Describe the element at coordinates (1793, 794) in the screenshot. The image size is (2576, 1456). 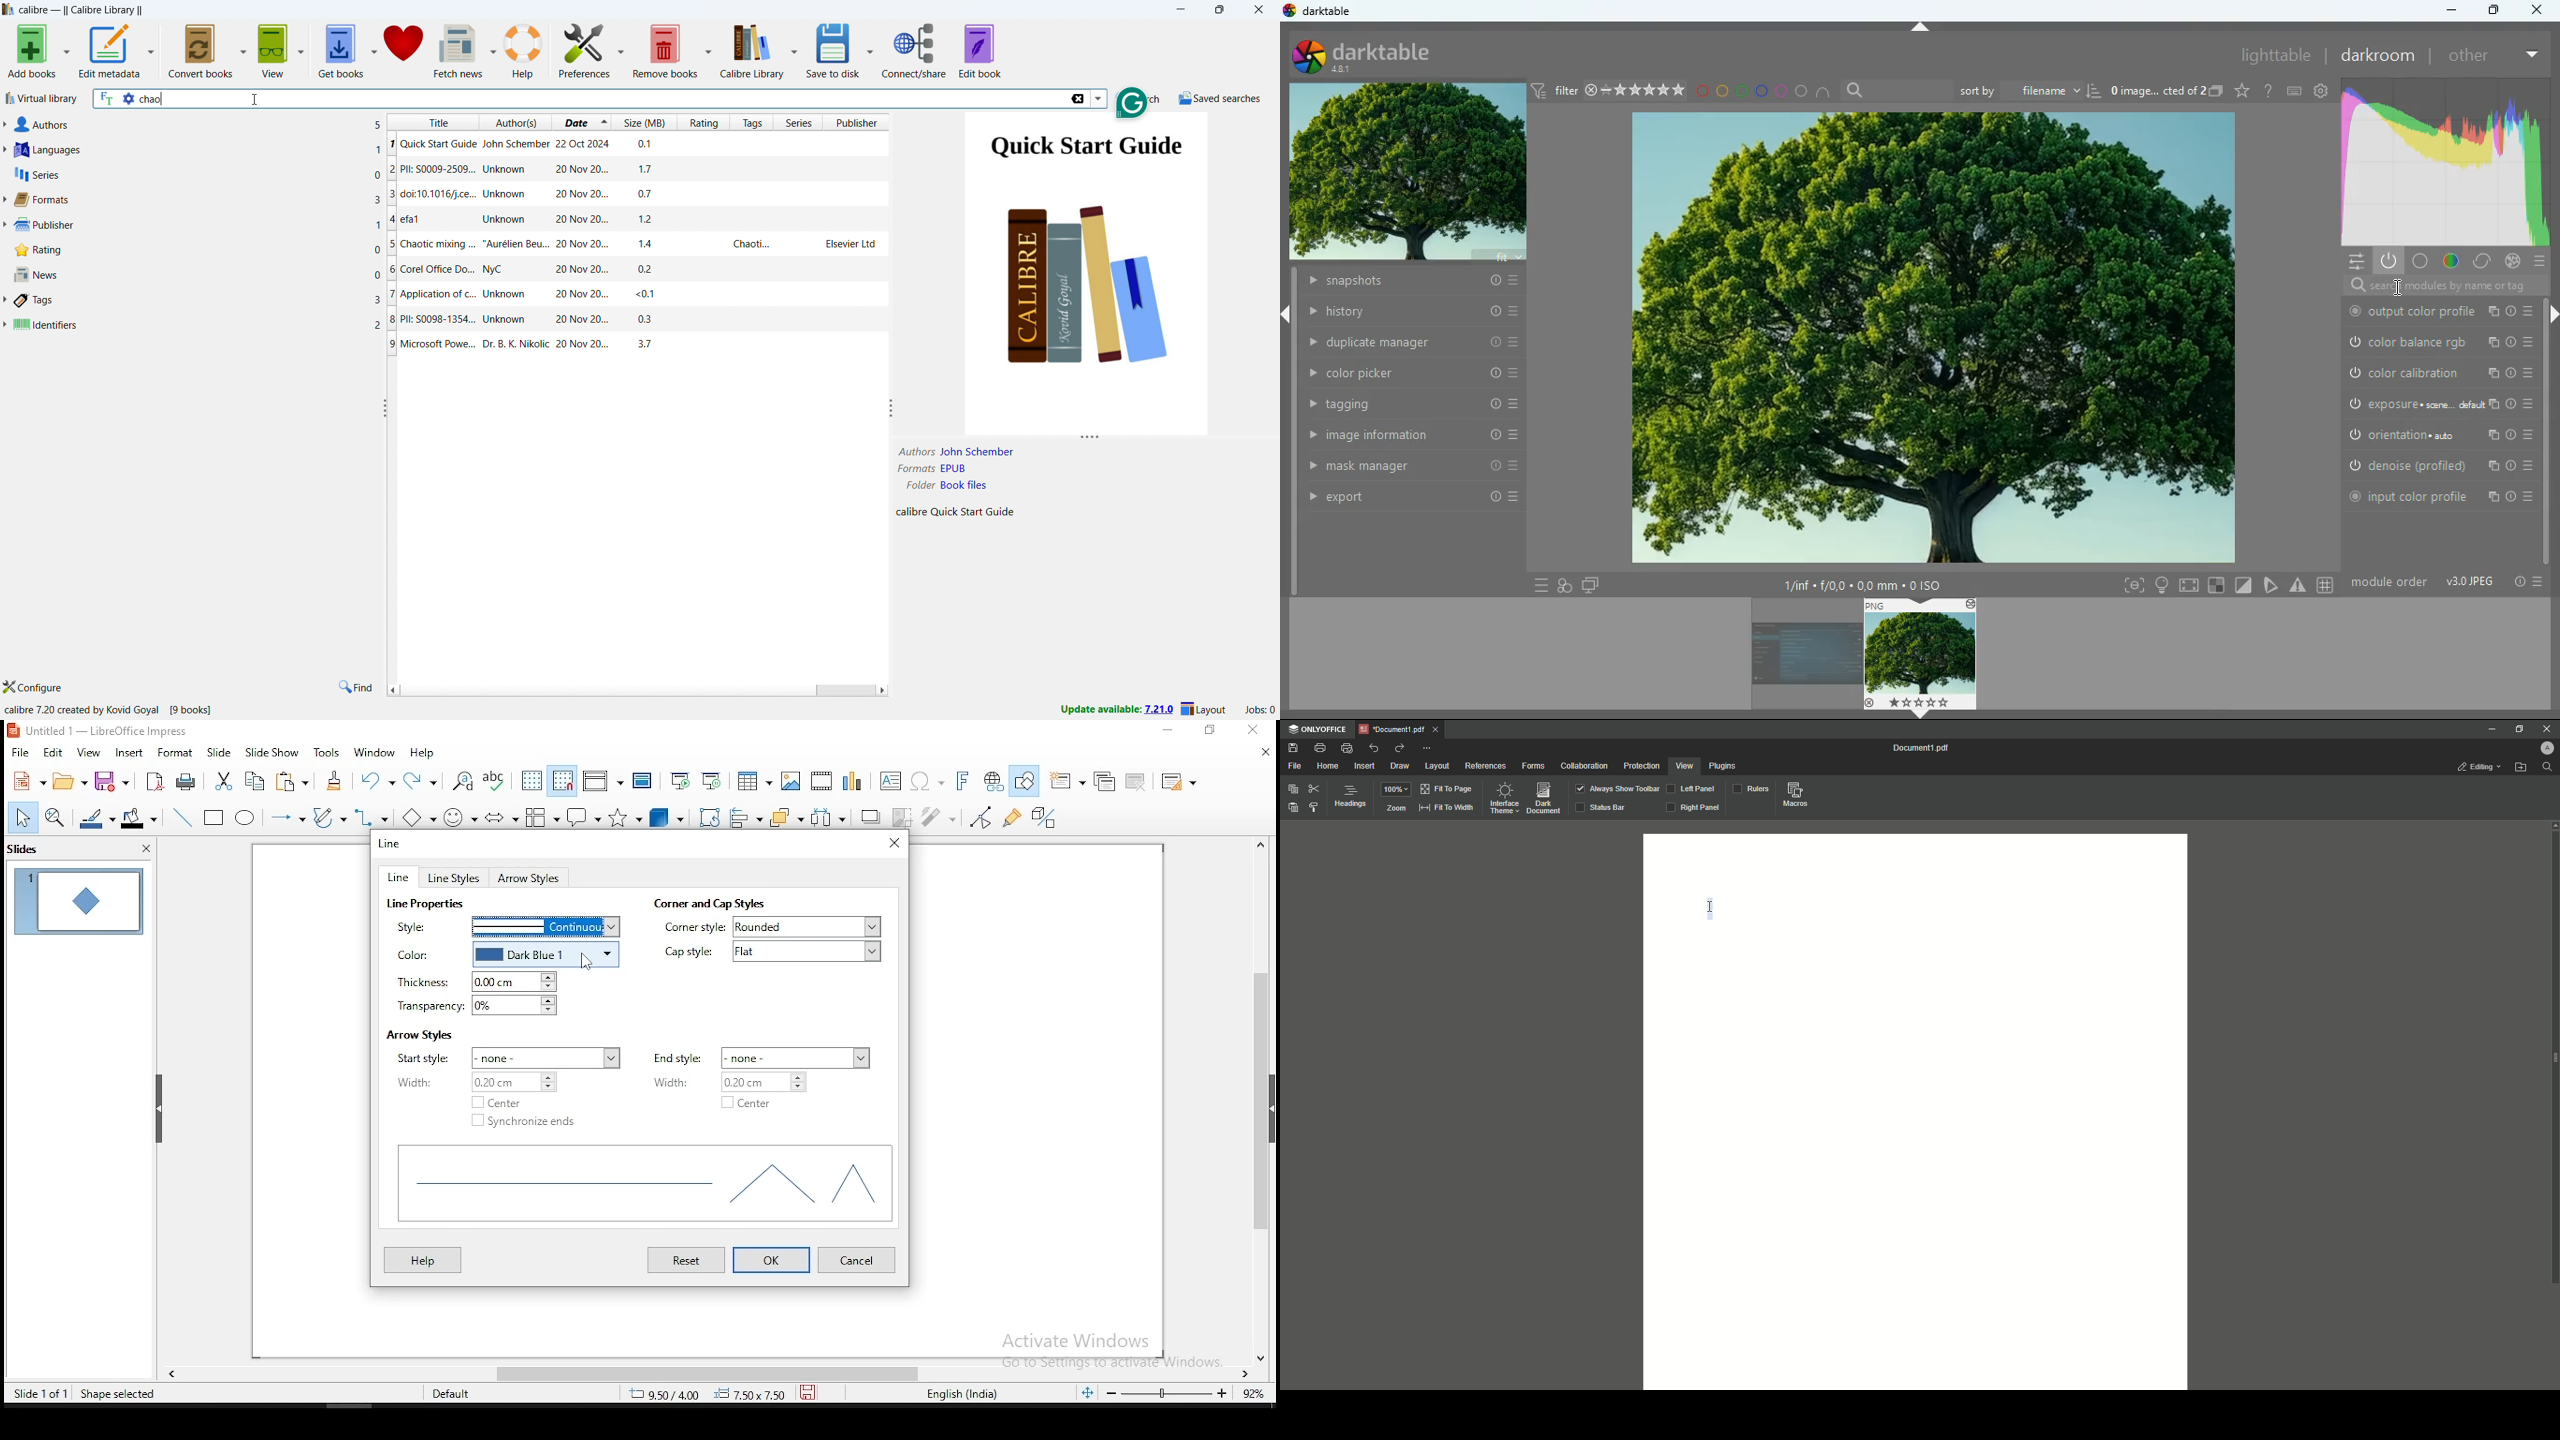
I see `Macros` at that location.